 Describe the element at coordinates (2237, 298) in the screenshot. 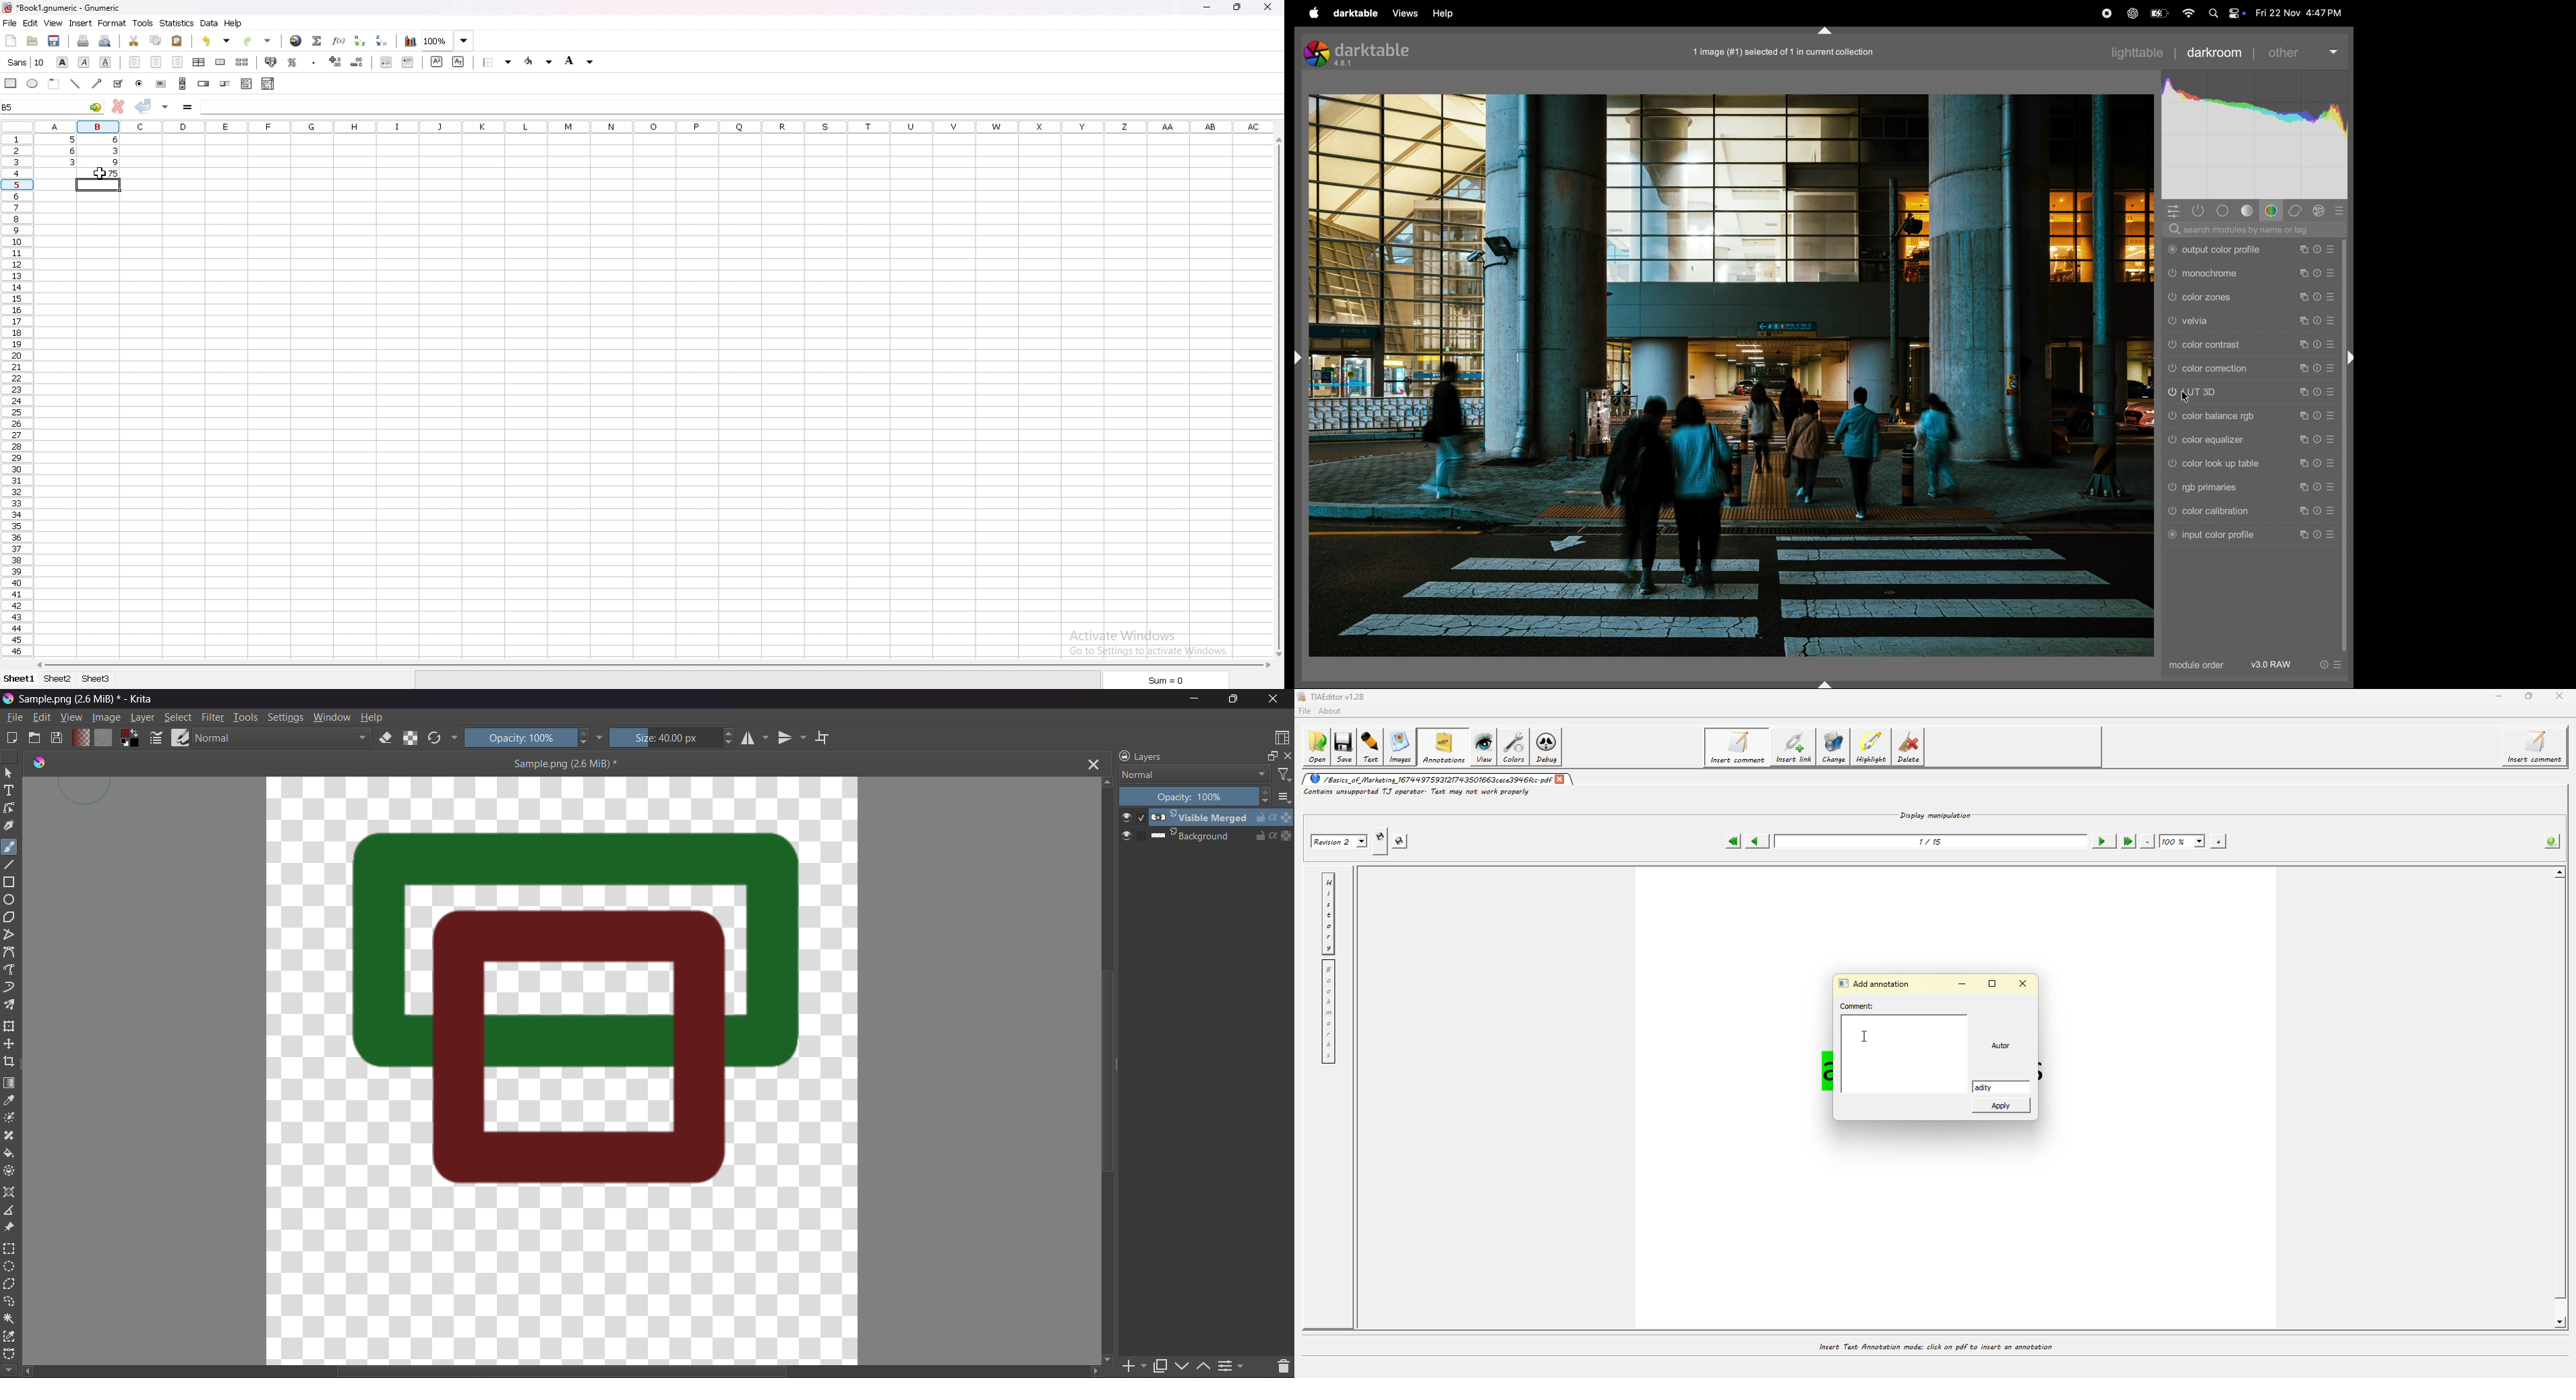

I see `color zones` at that location.